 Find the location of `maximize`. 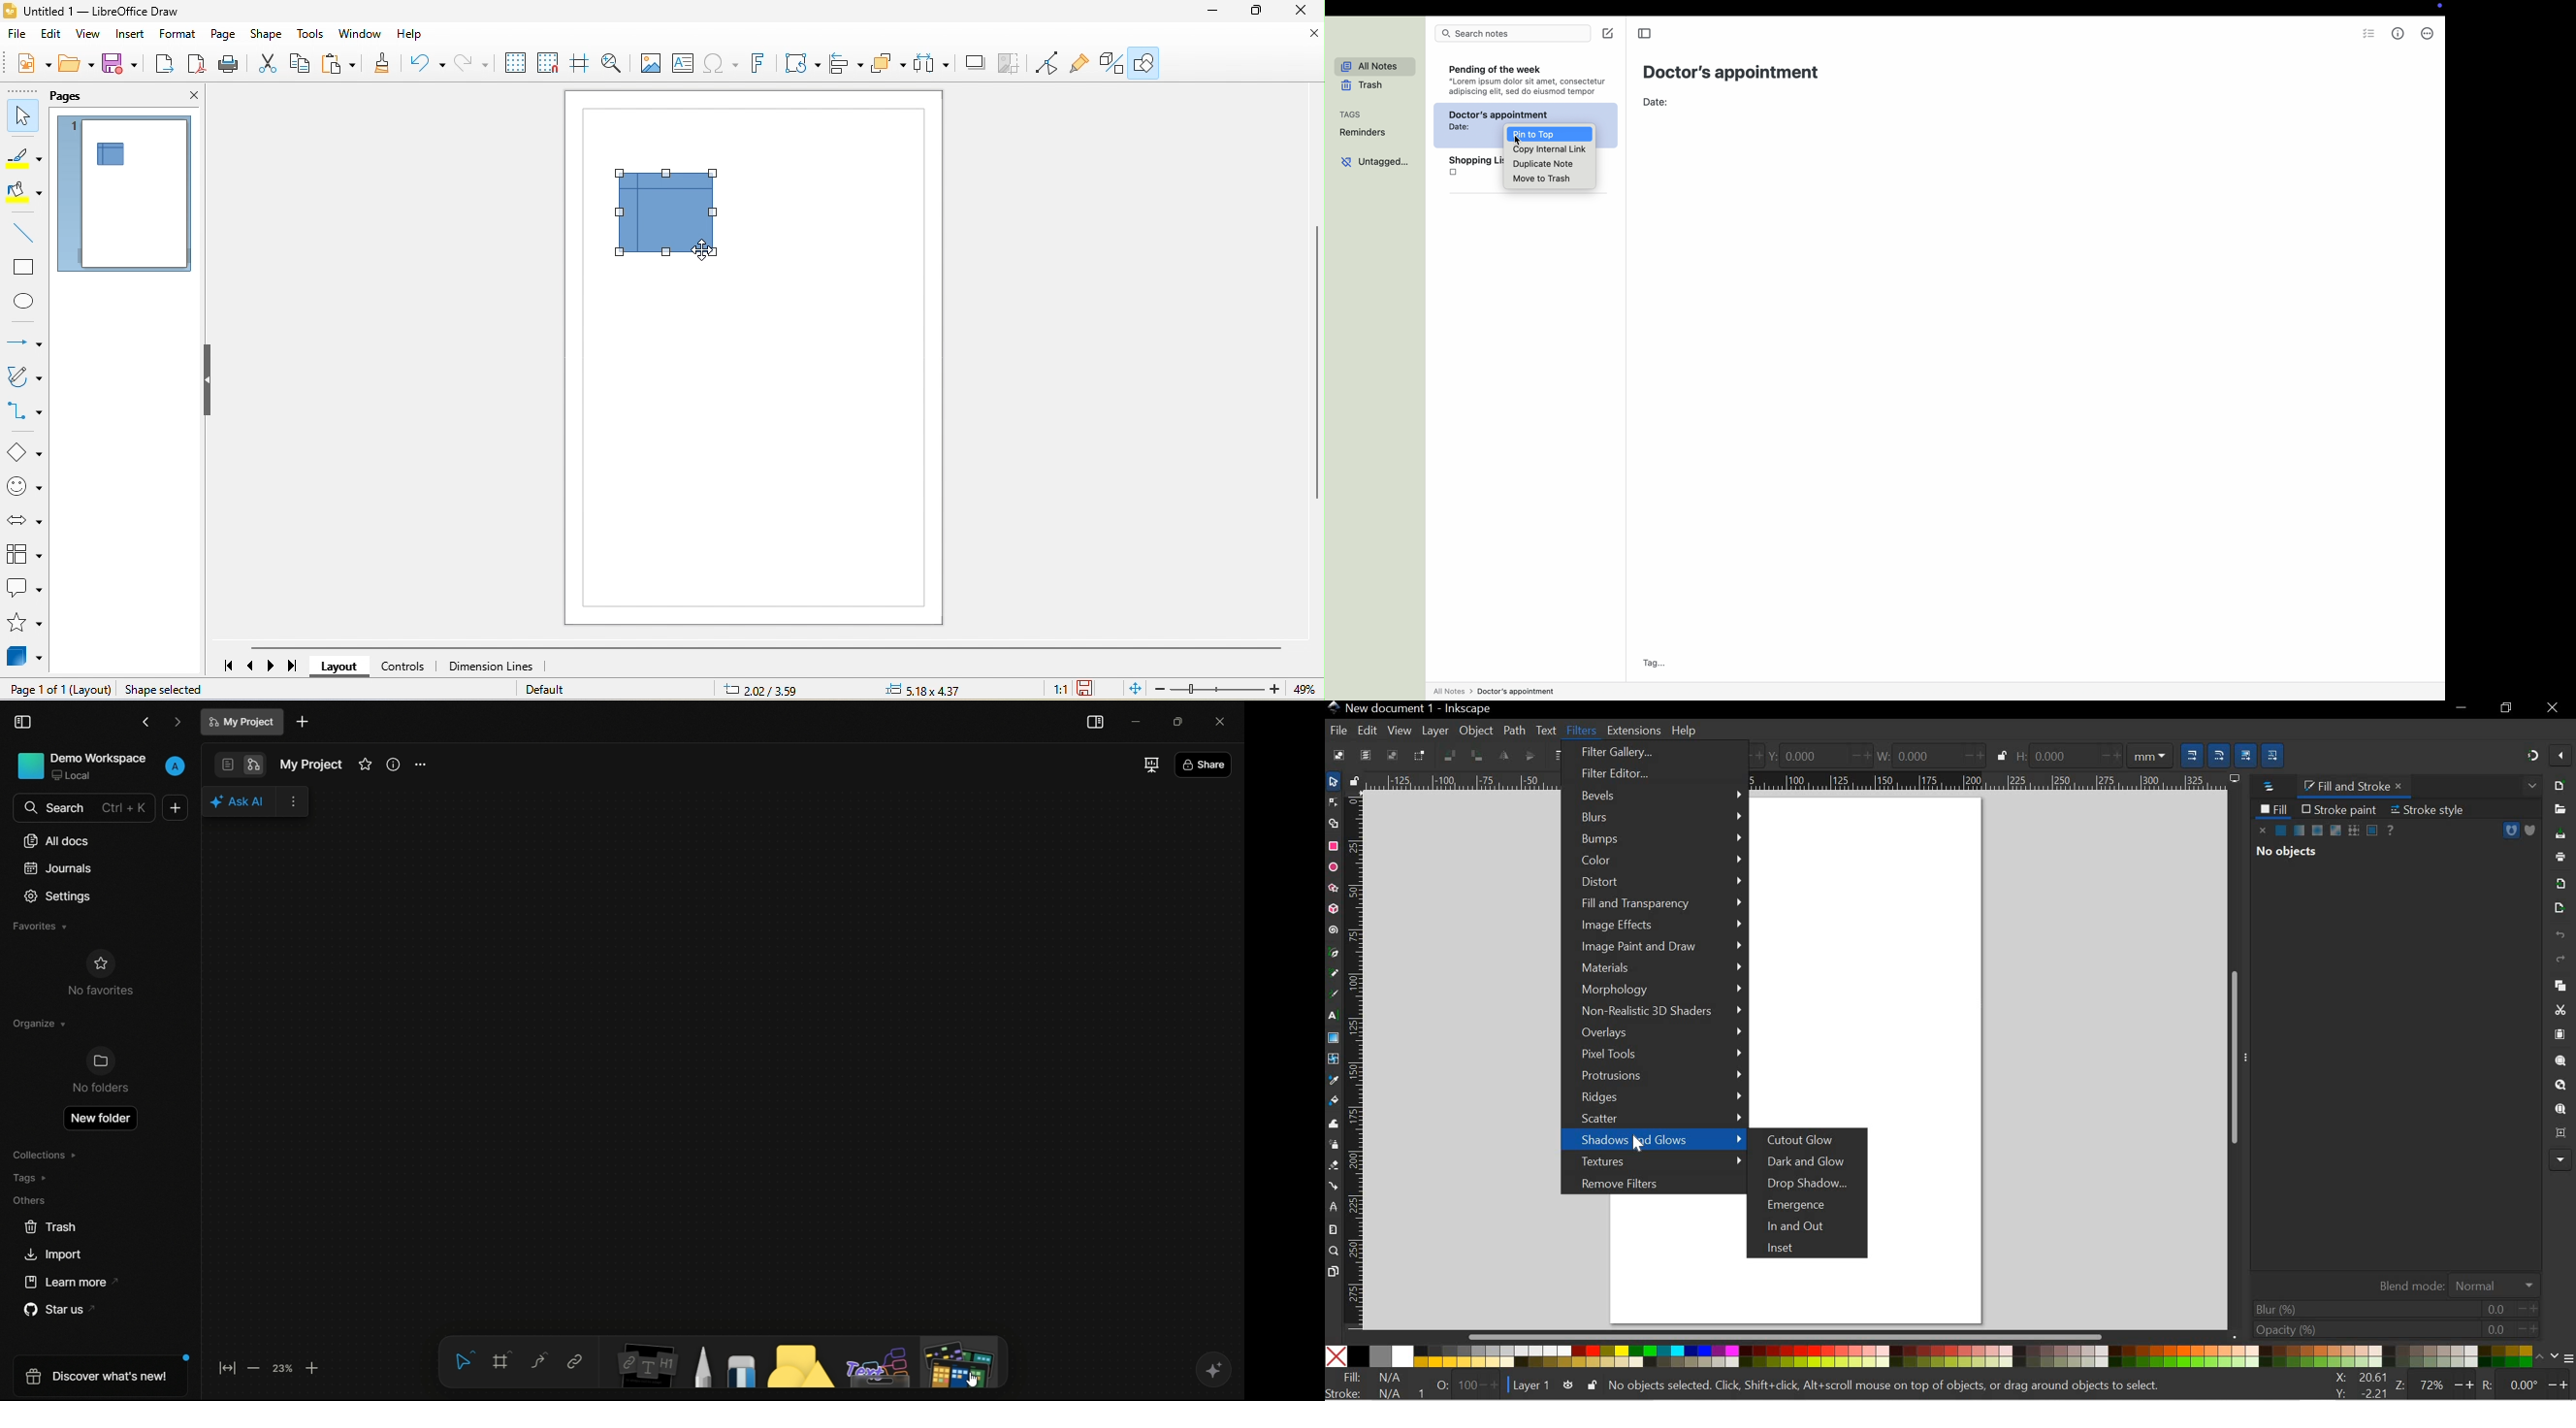

maximize is located at coordinates (1259, 14).